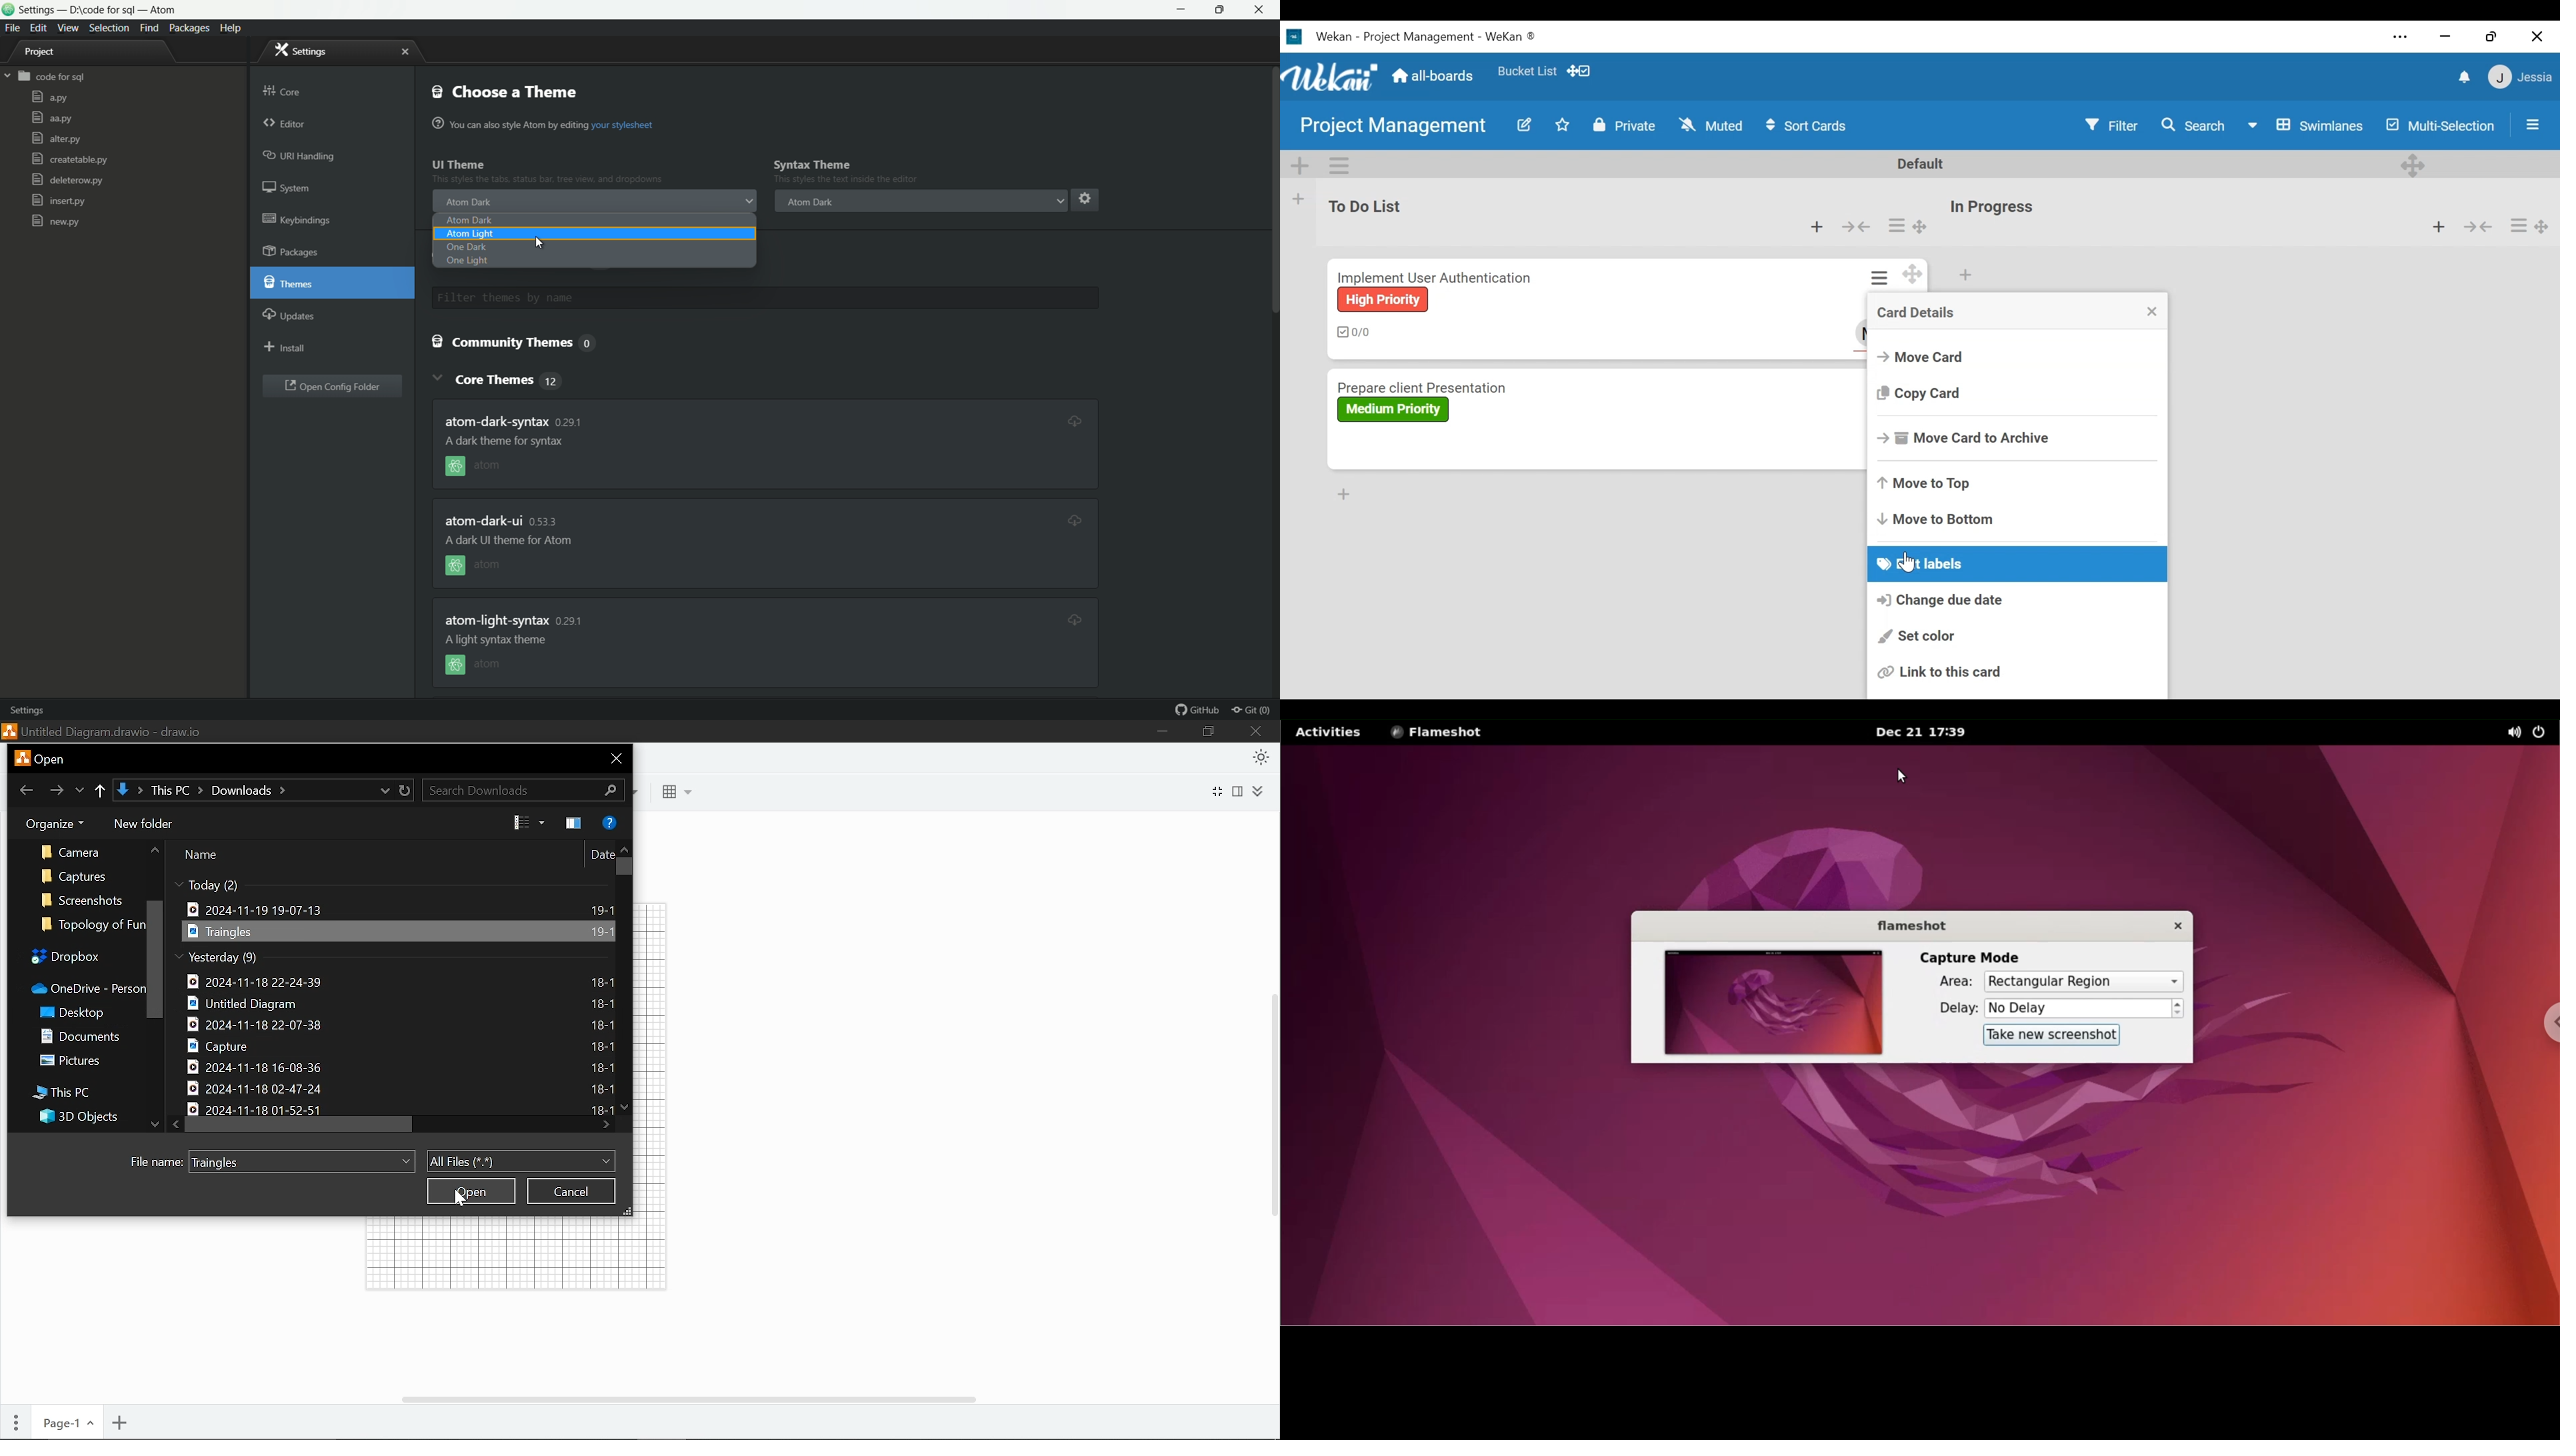  I want to click on All files, so click(520, 1162).